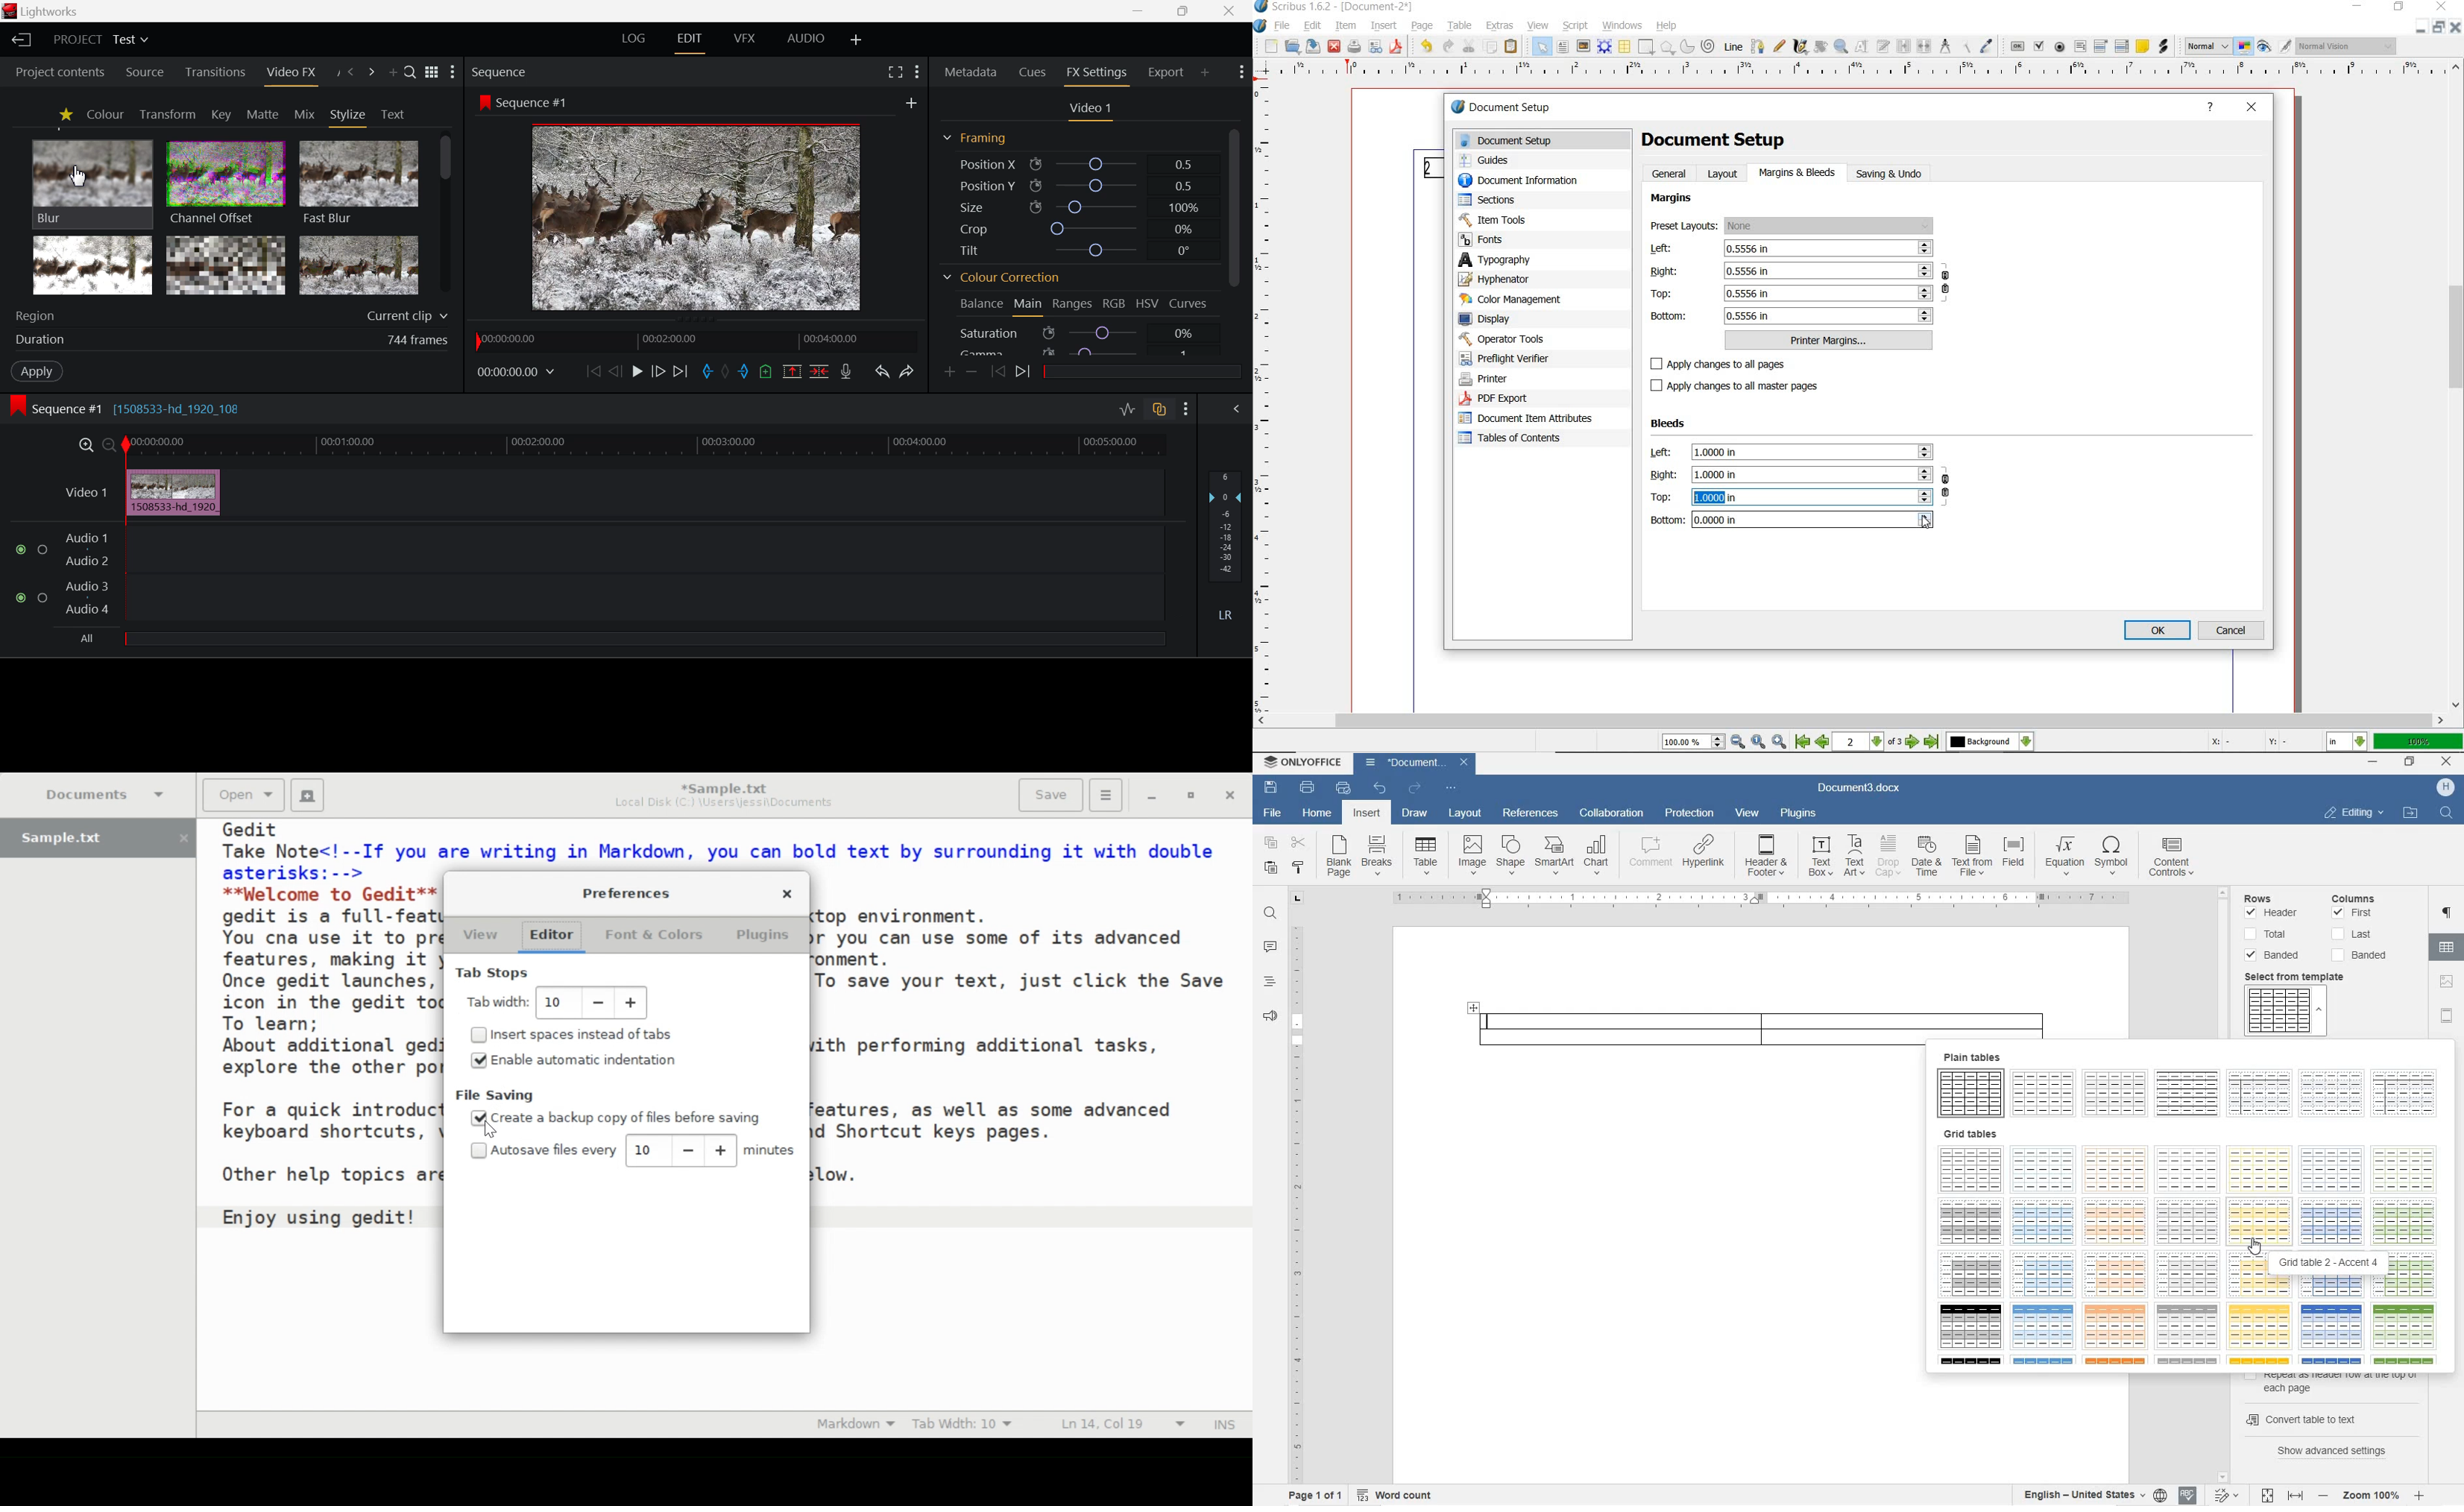  What do you see at coordinates (2080, 46) in the screenshot?
I see `pdf text field` at bounding box center [2080, 46].